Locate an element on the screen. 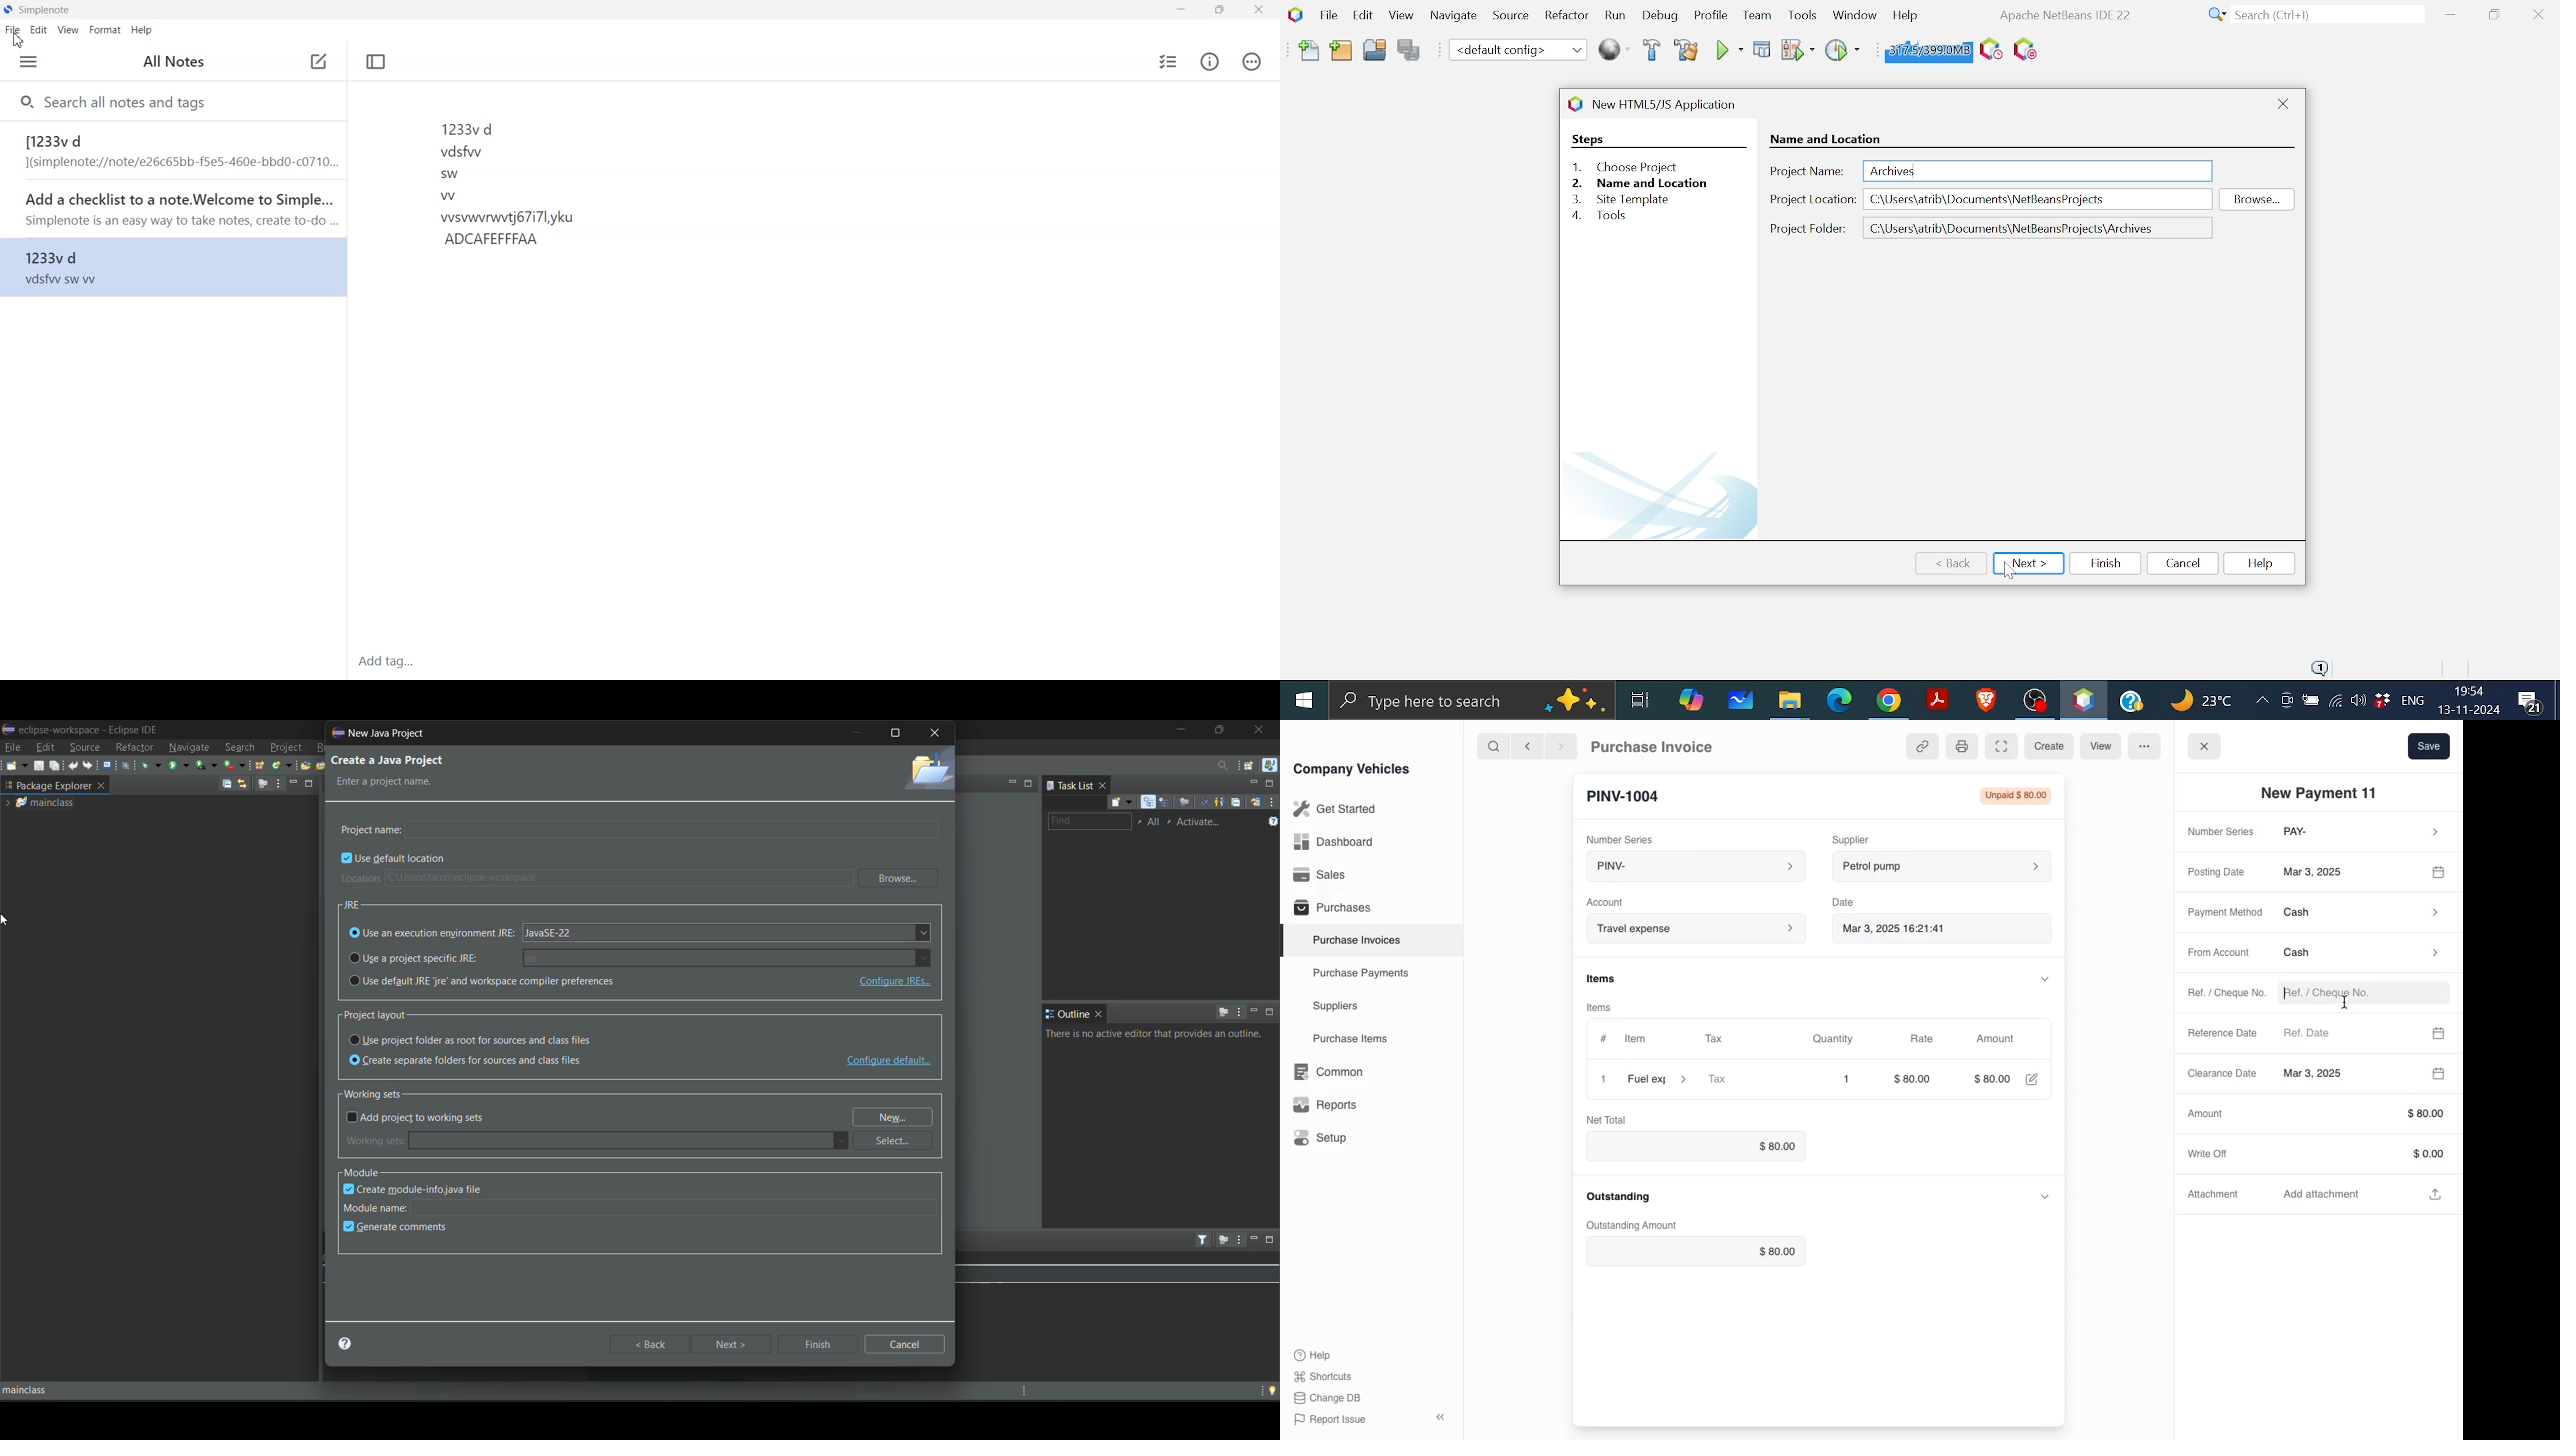 The height and width of the screenshot is (1456, 2576). cash is located at coordinates (2359, 956).